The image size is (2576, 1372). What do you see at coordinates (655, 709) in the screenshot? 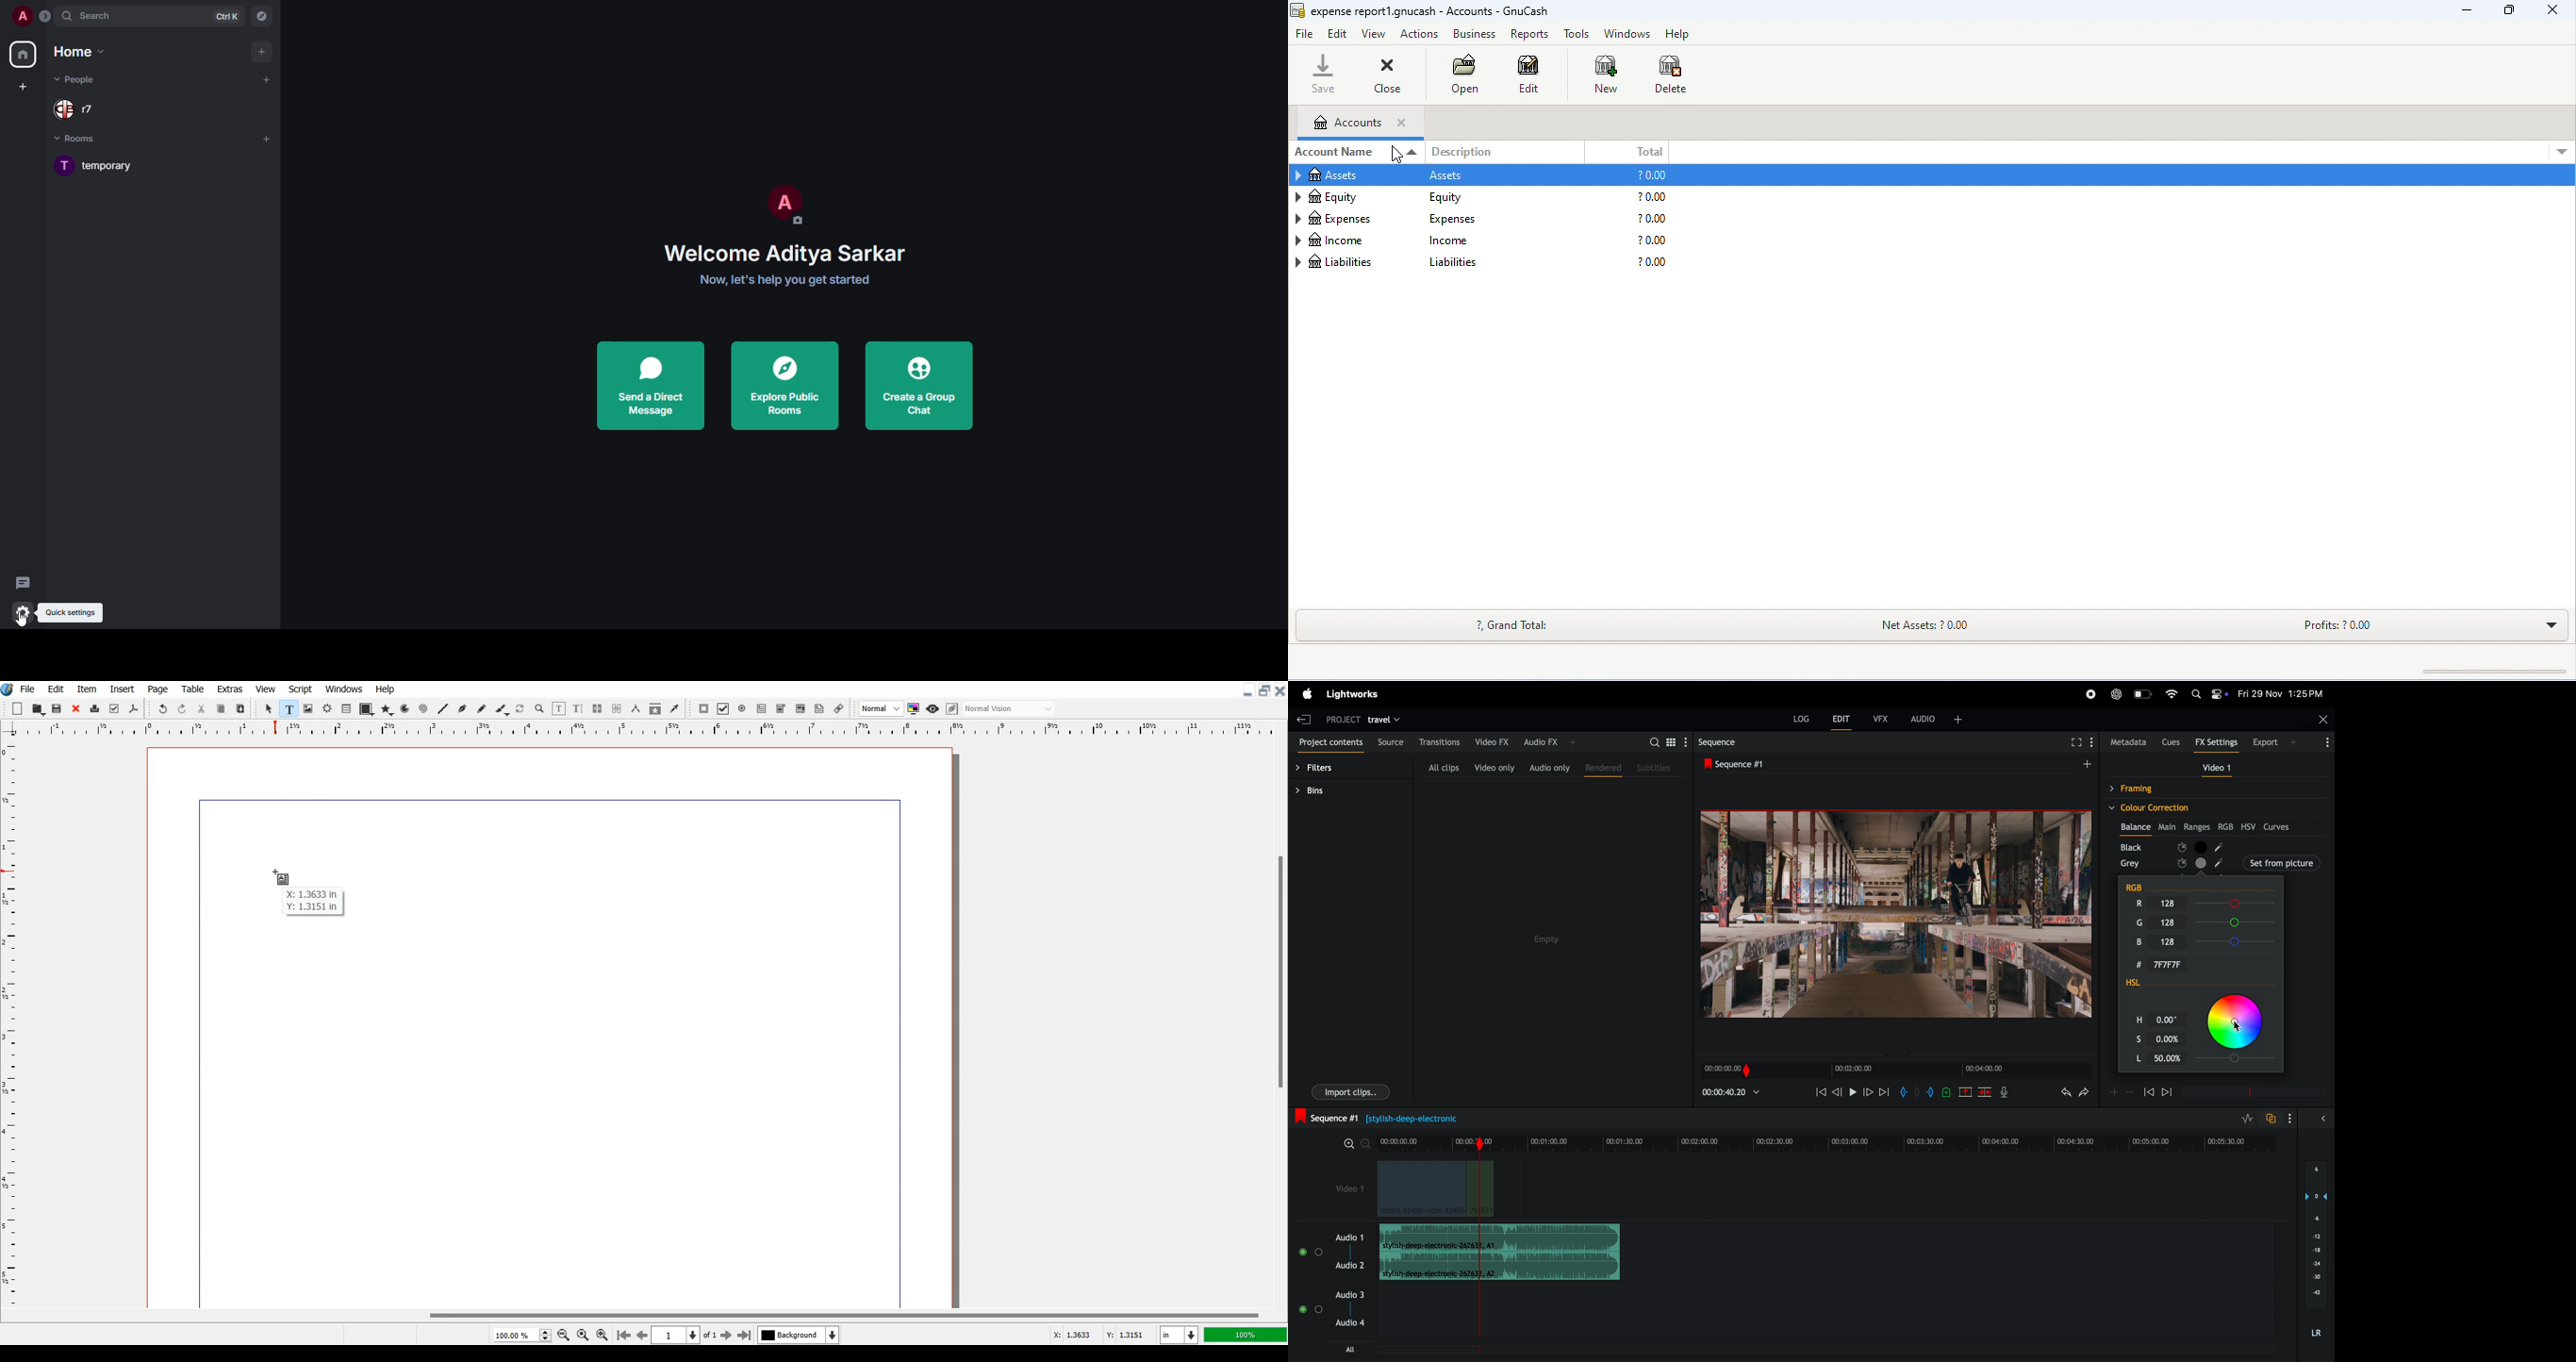
I see `Copy item properties` at bounding box center [655, 709].